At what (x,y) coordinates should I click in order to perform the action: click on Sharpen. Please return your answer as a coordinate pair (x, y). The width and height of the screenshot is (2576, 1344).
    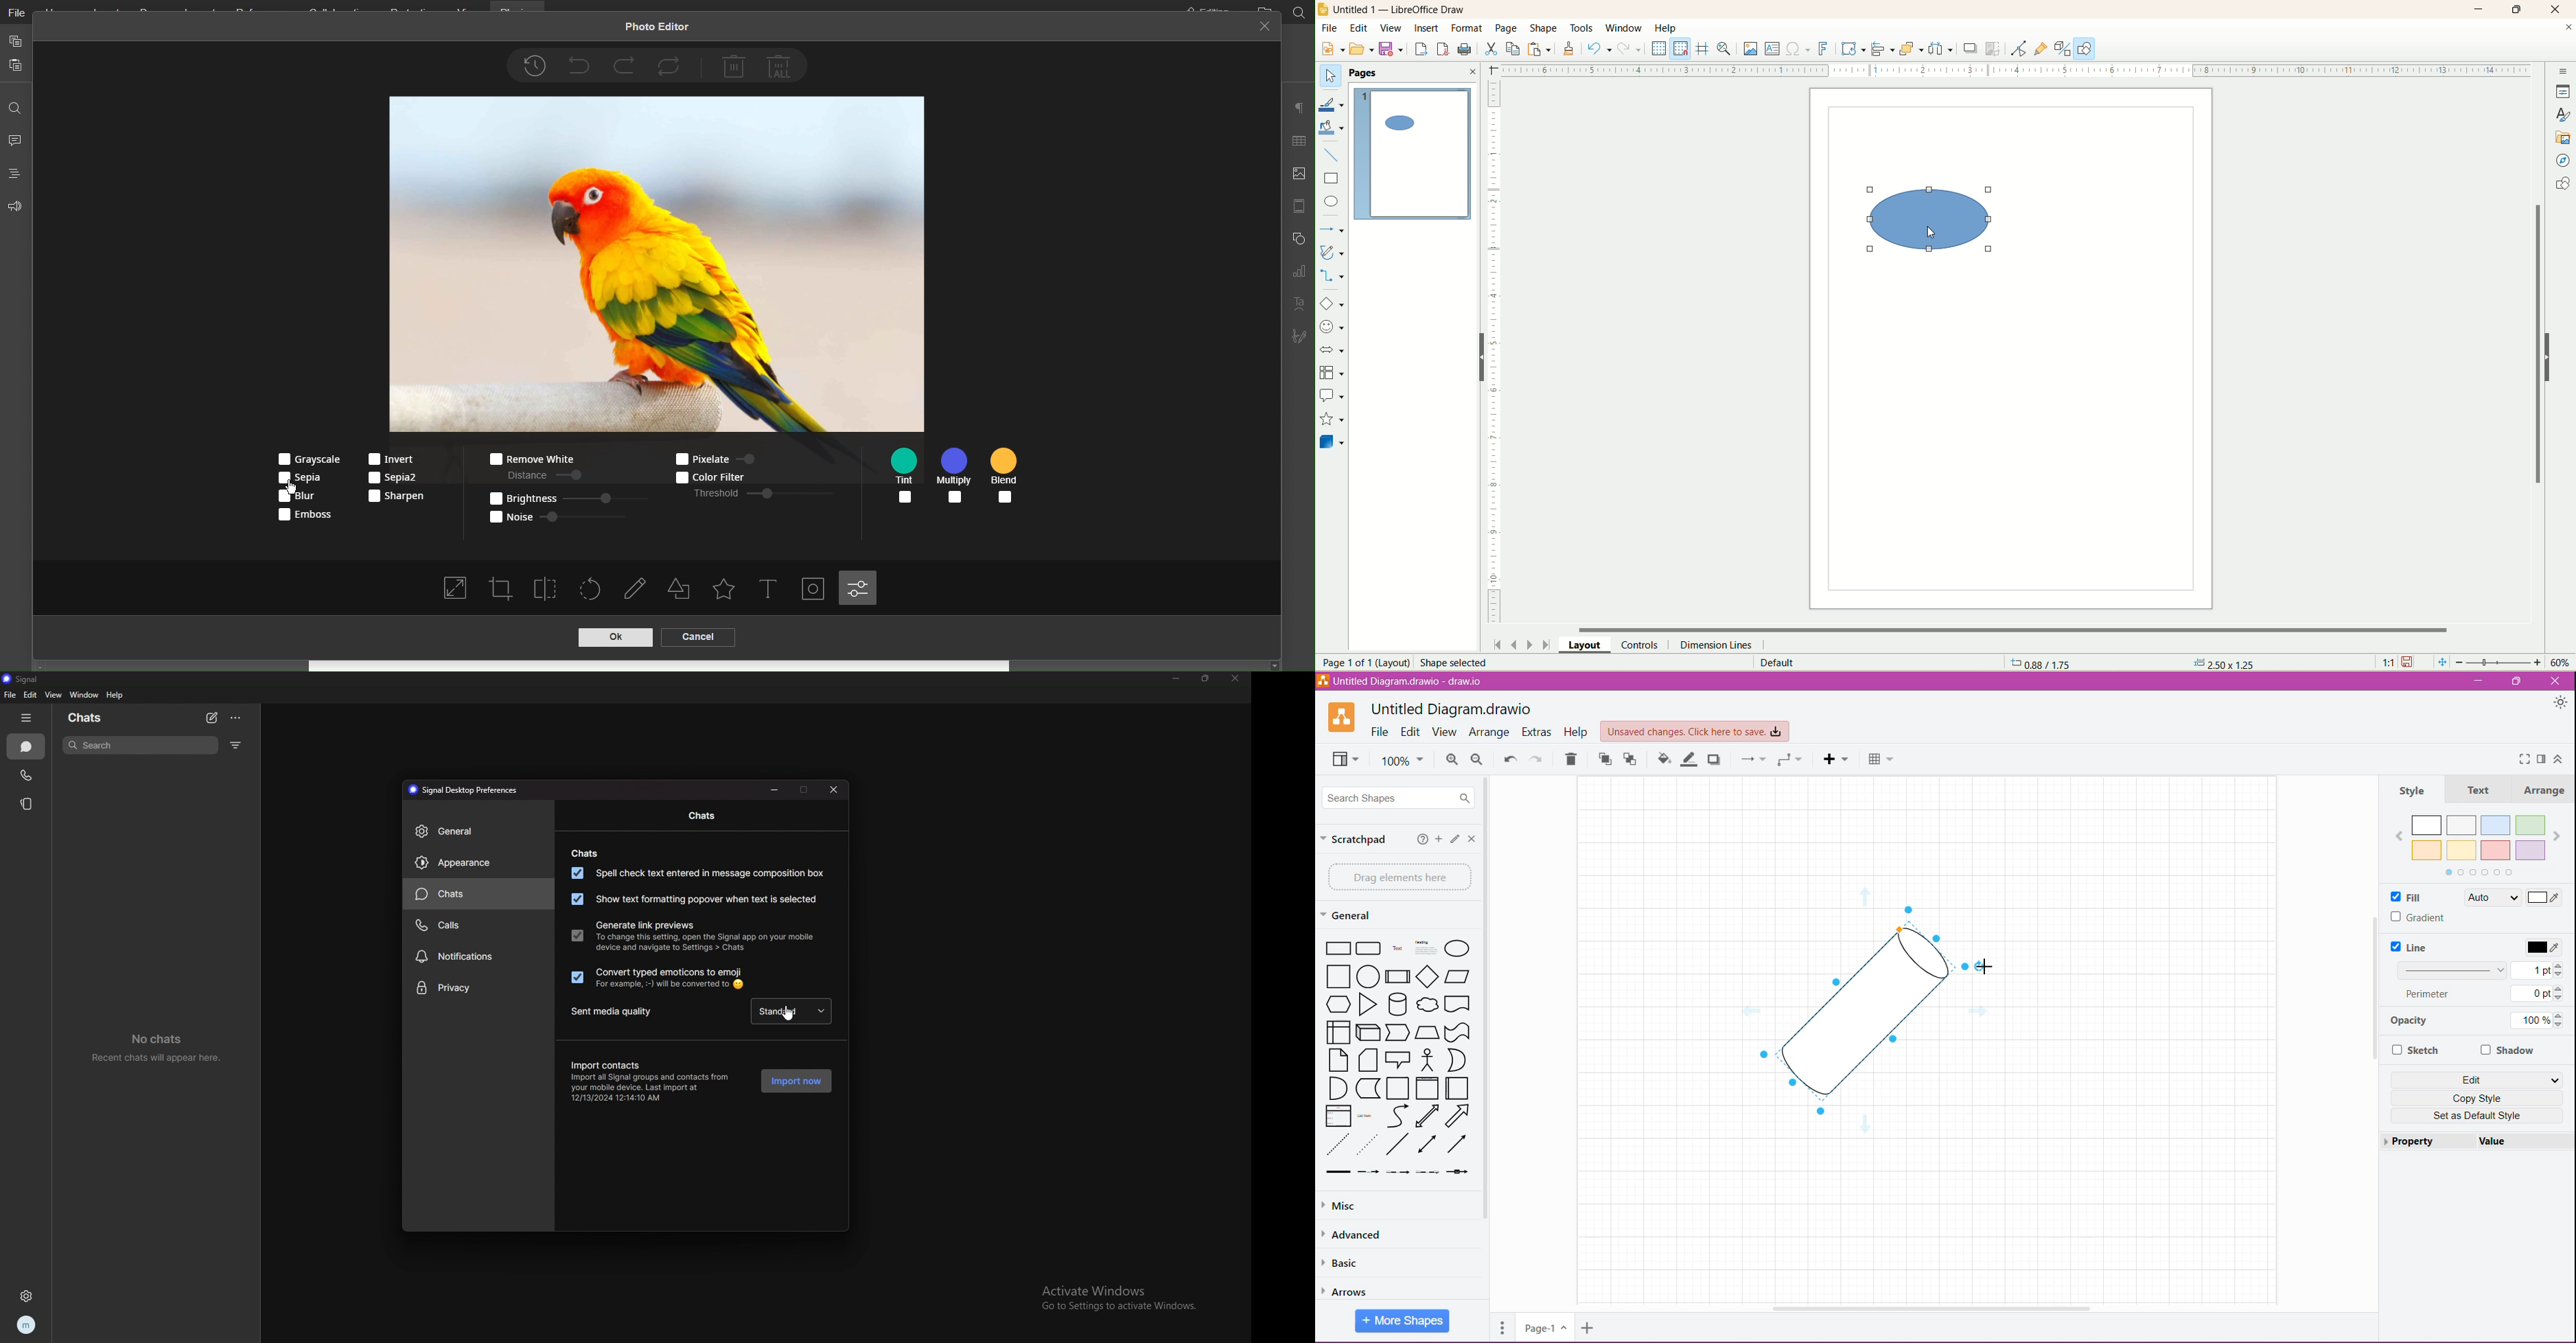
    Looking at the image, I should click on (397, 496).